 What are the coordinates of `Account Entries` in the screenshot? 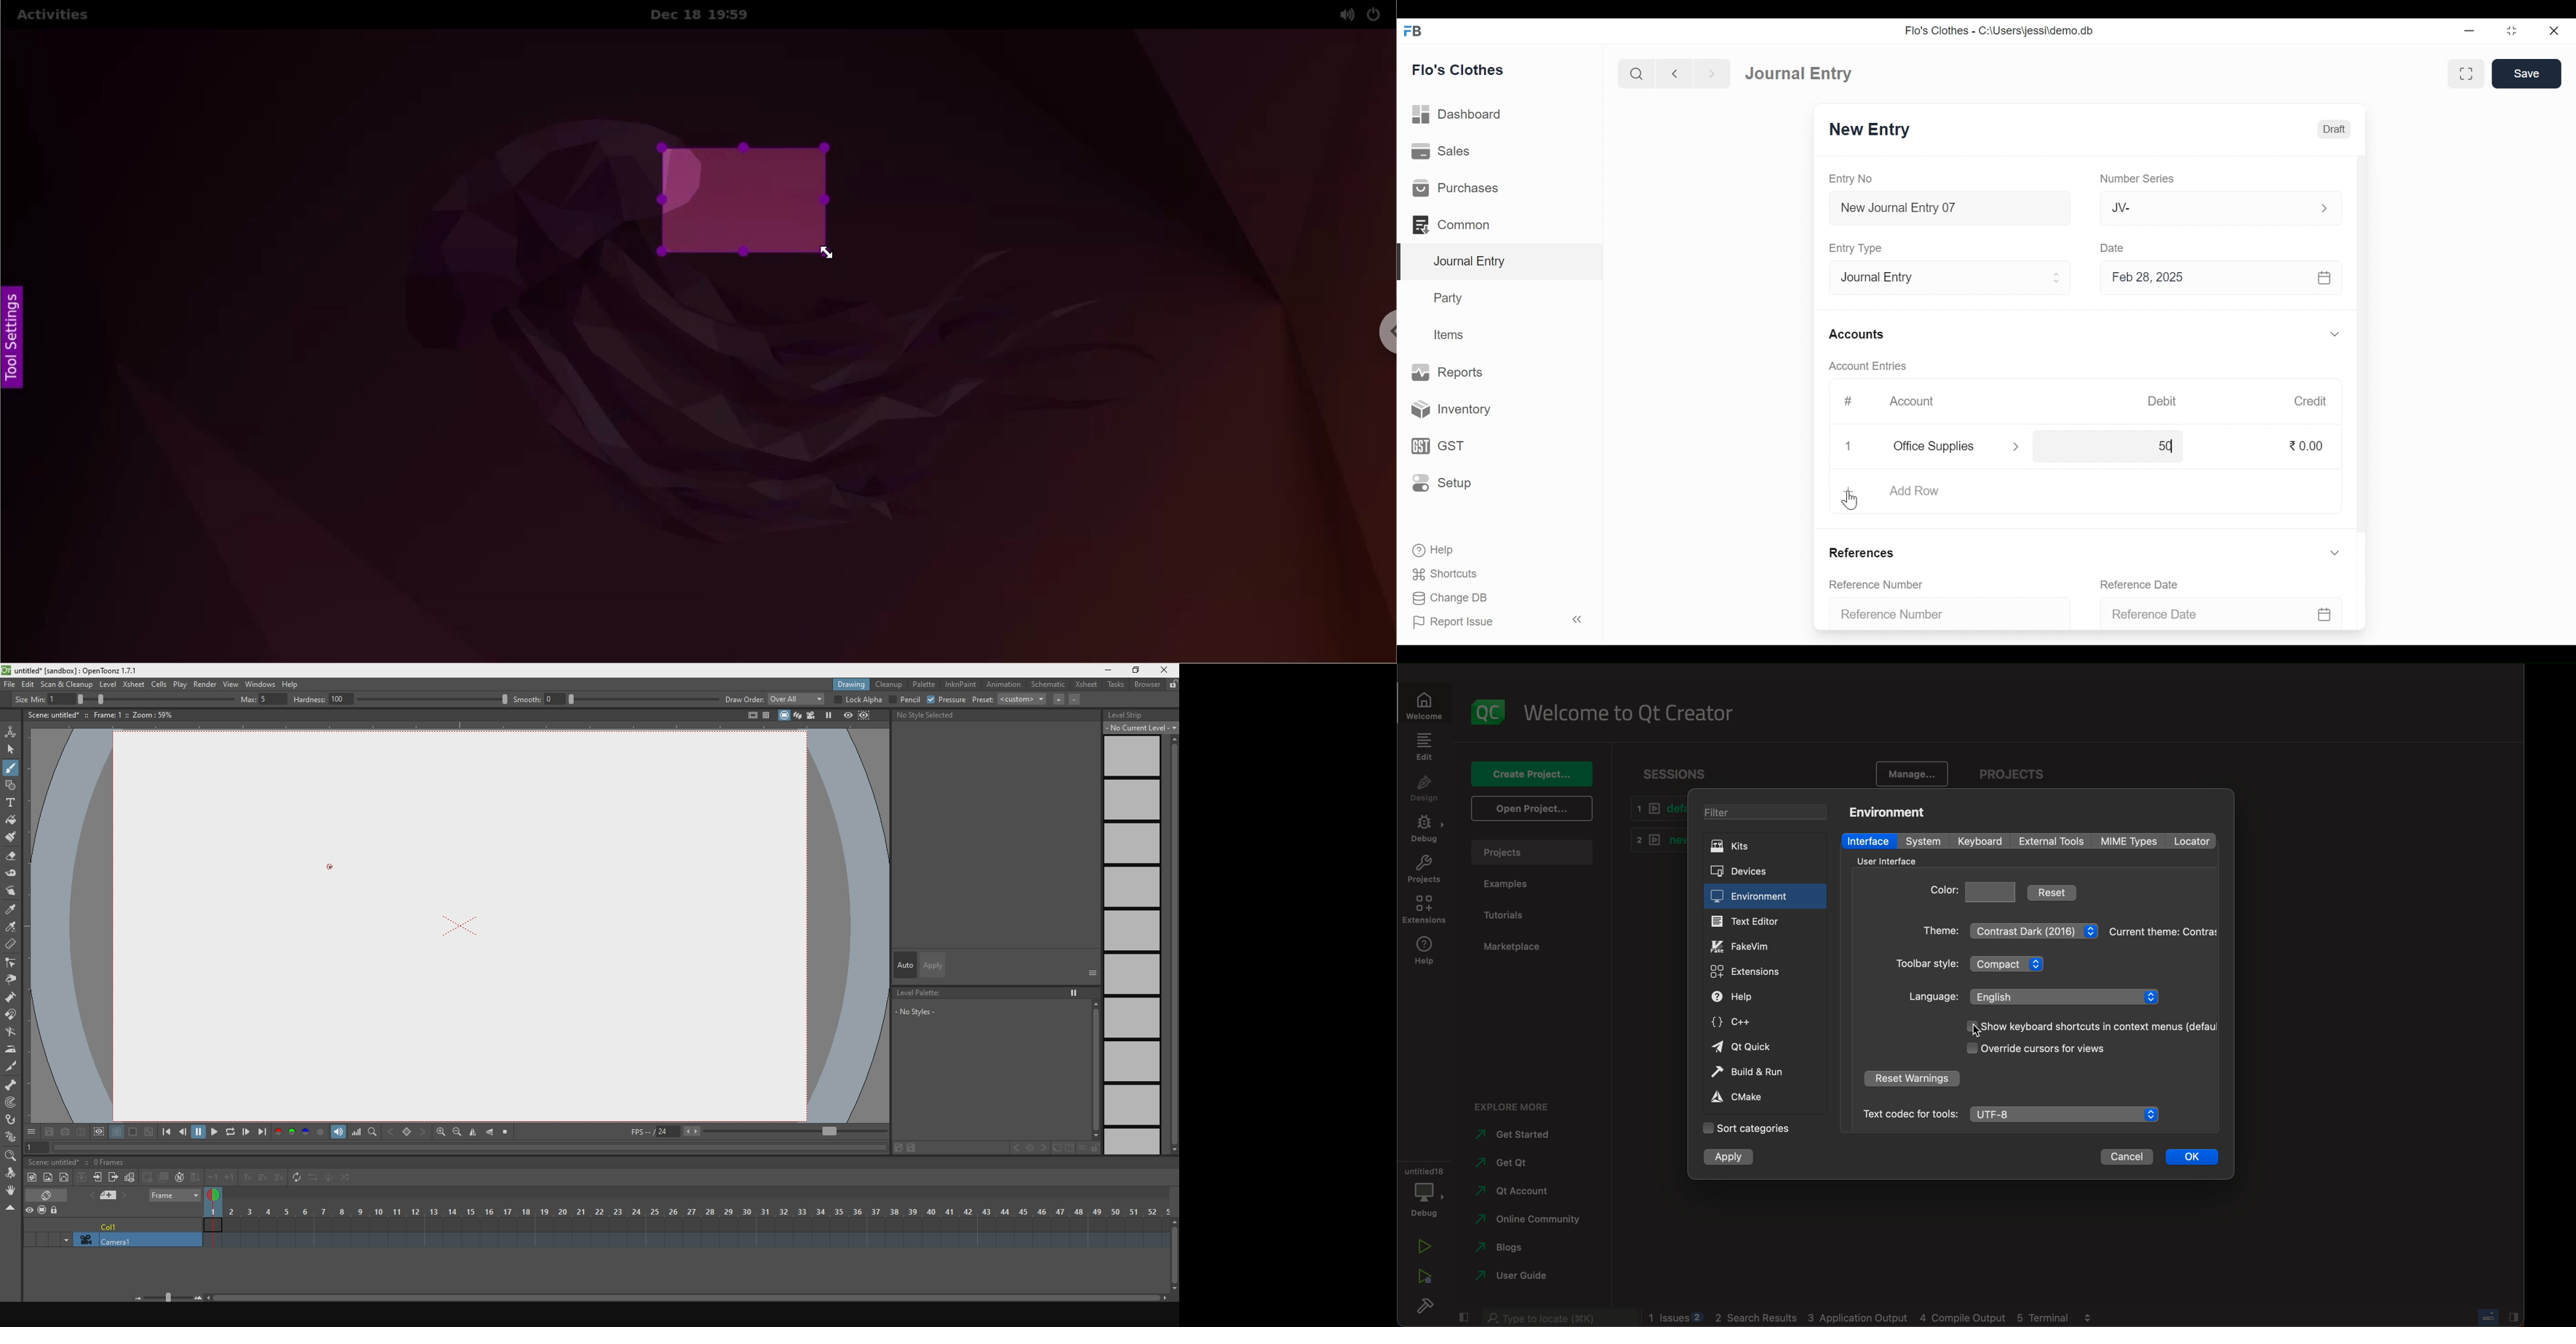 It's located at (1867, 366).